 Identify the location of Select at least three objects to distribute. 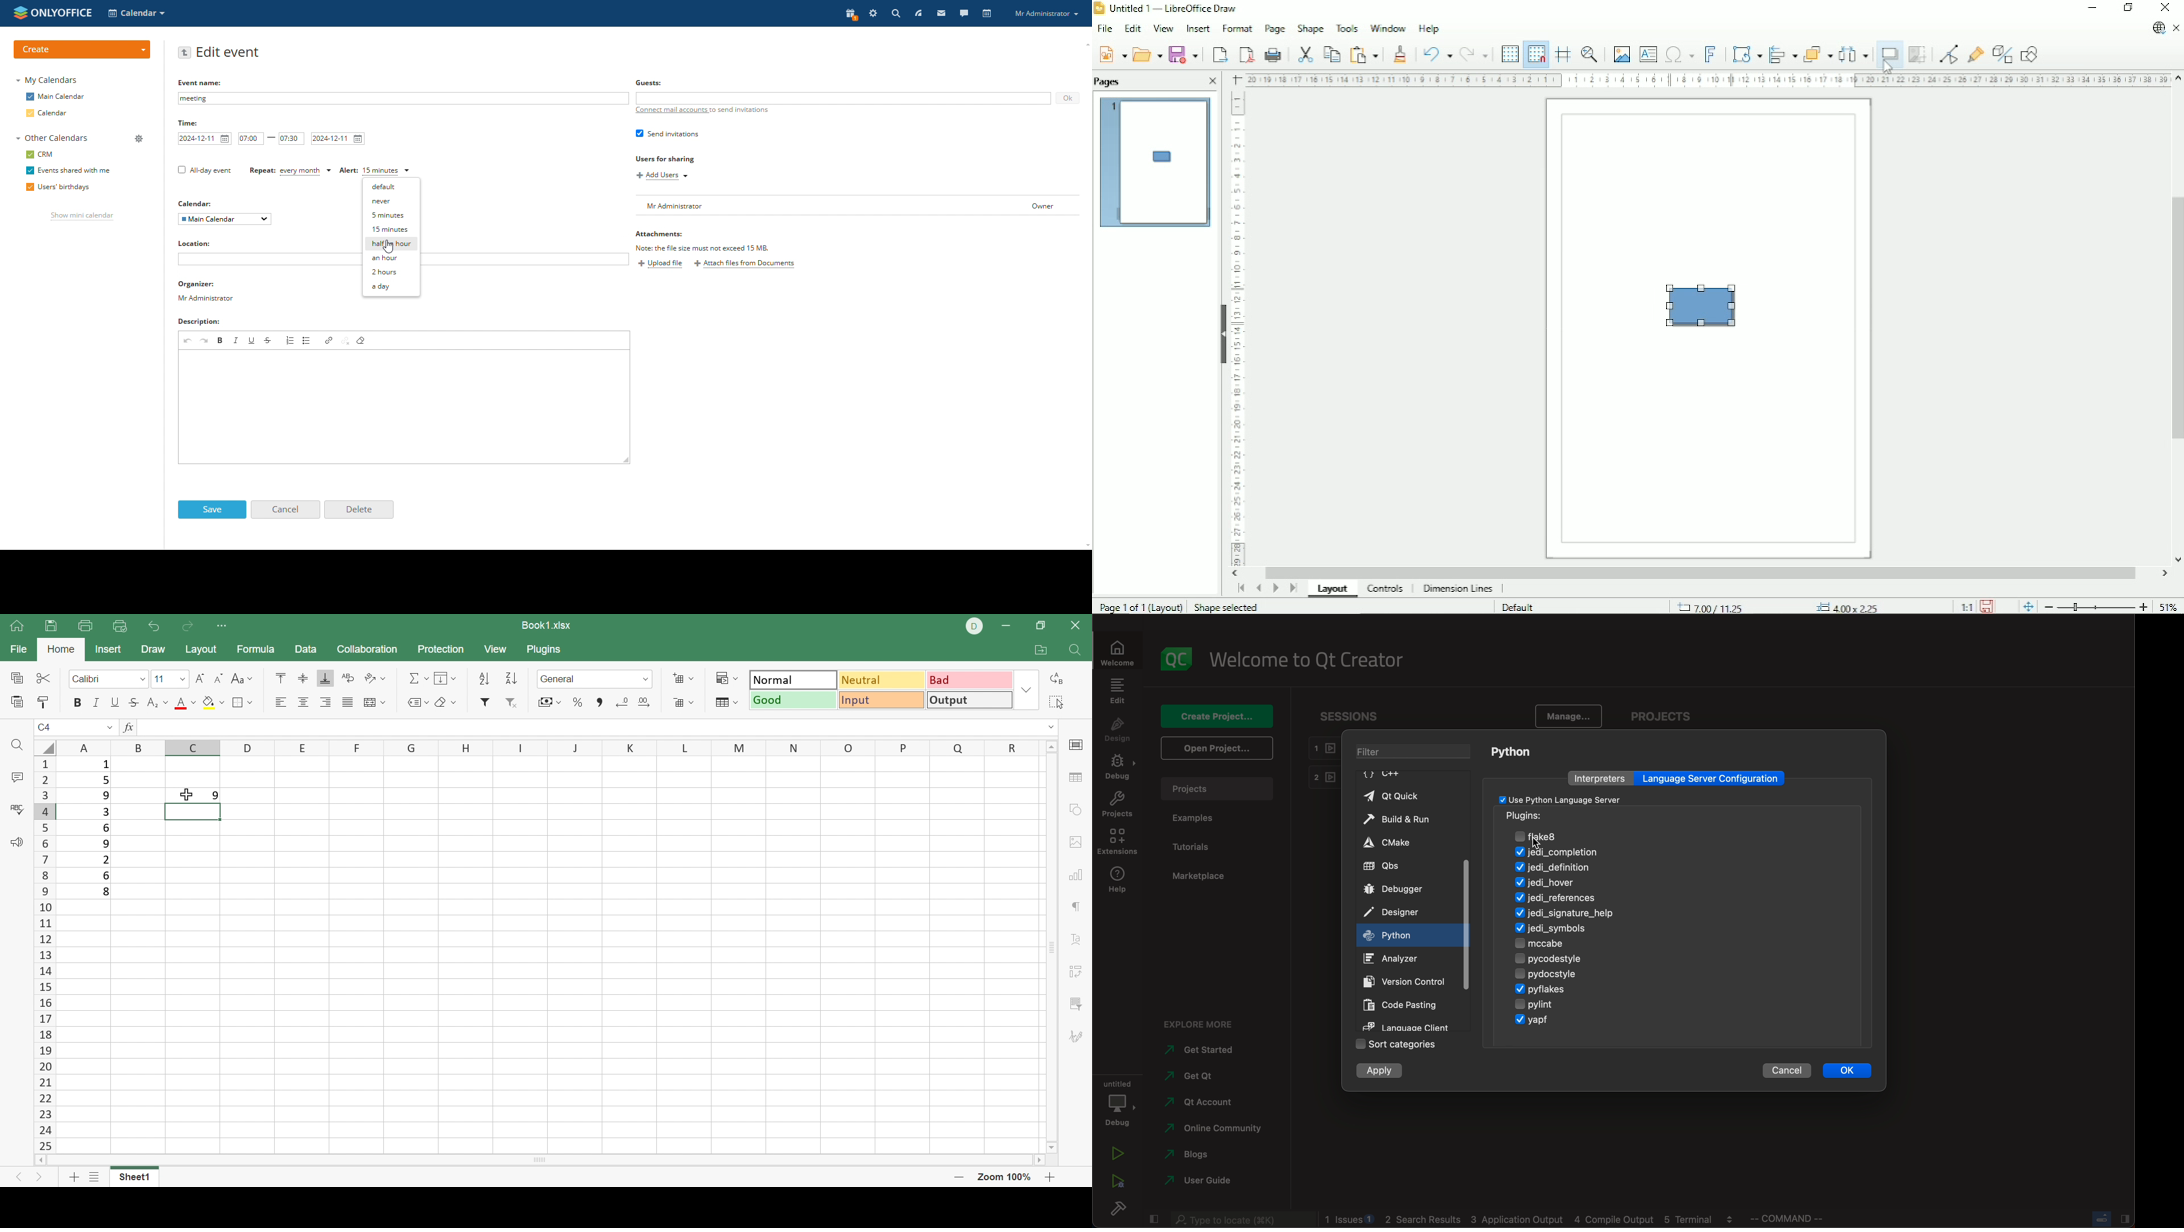
(1854, 54).